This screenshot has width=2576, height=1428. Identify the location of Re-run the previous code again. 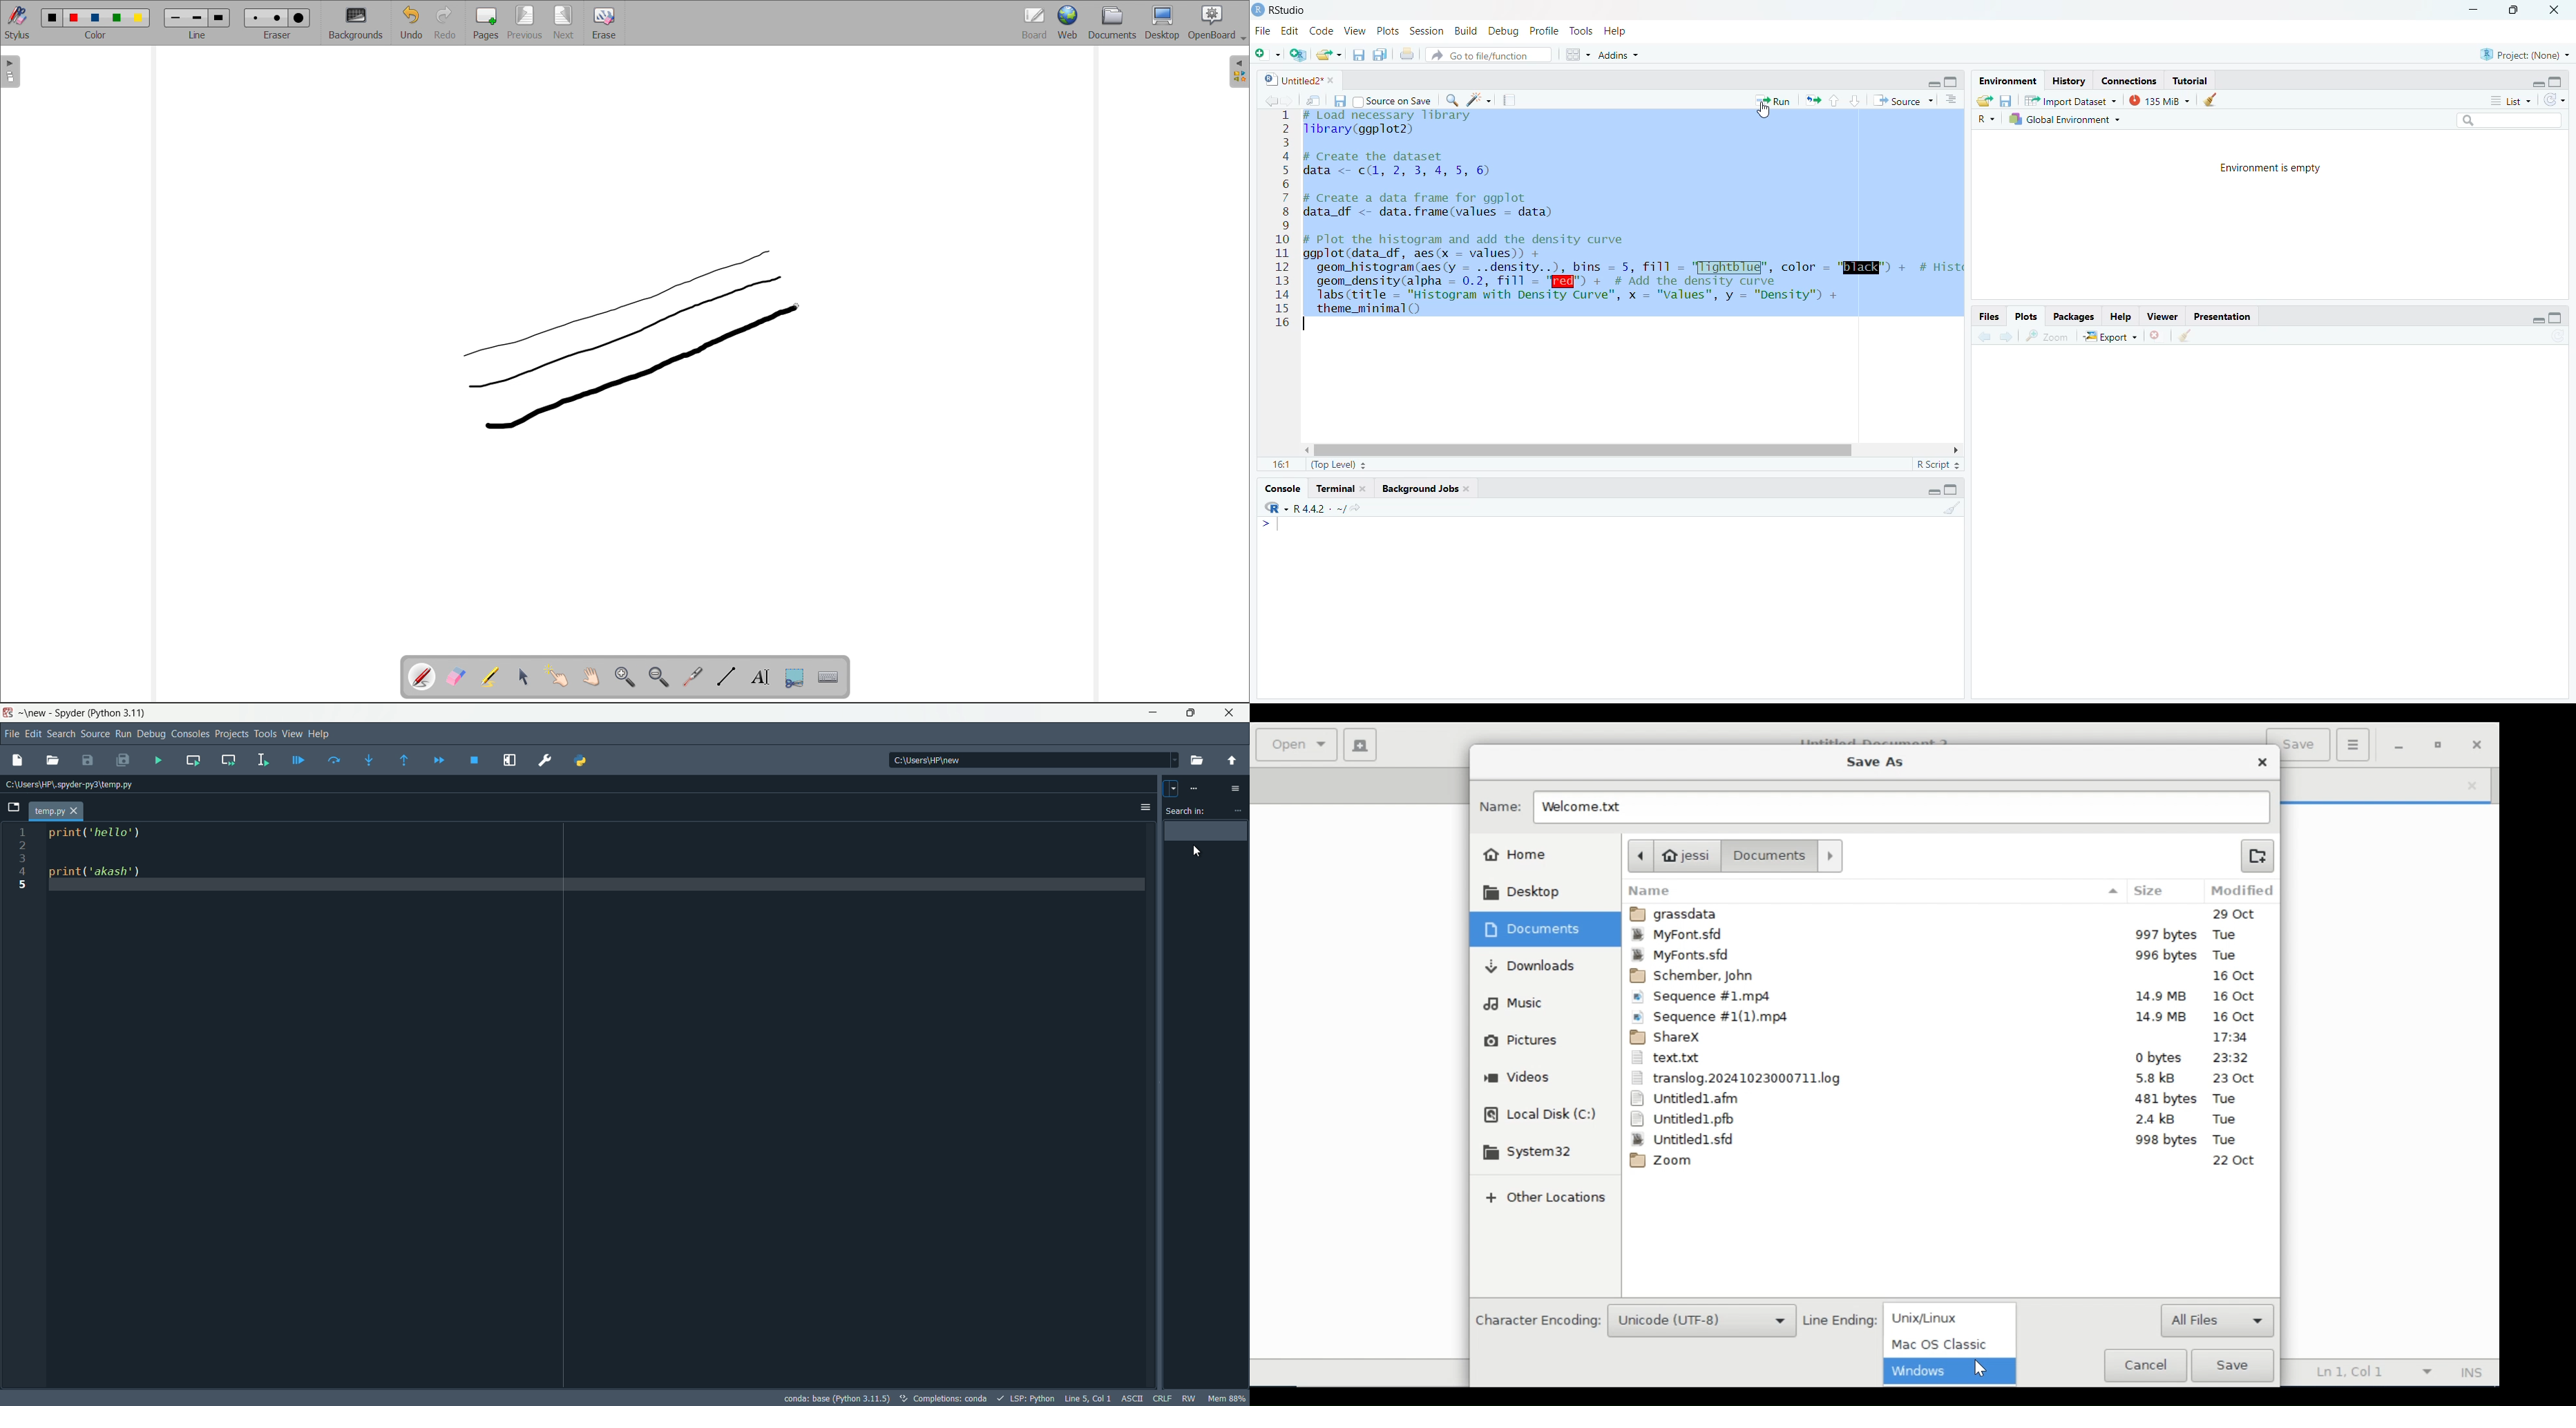
(1813, 101).